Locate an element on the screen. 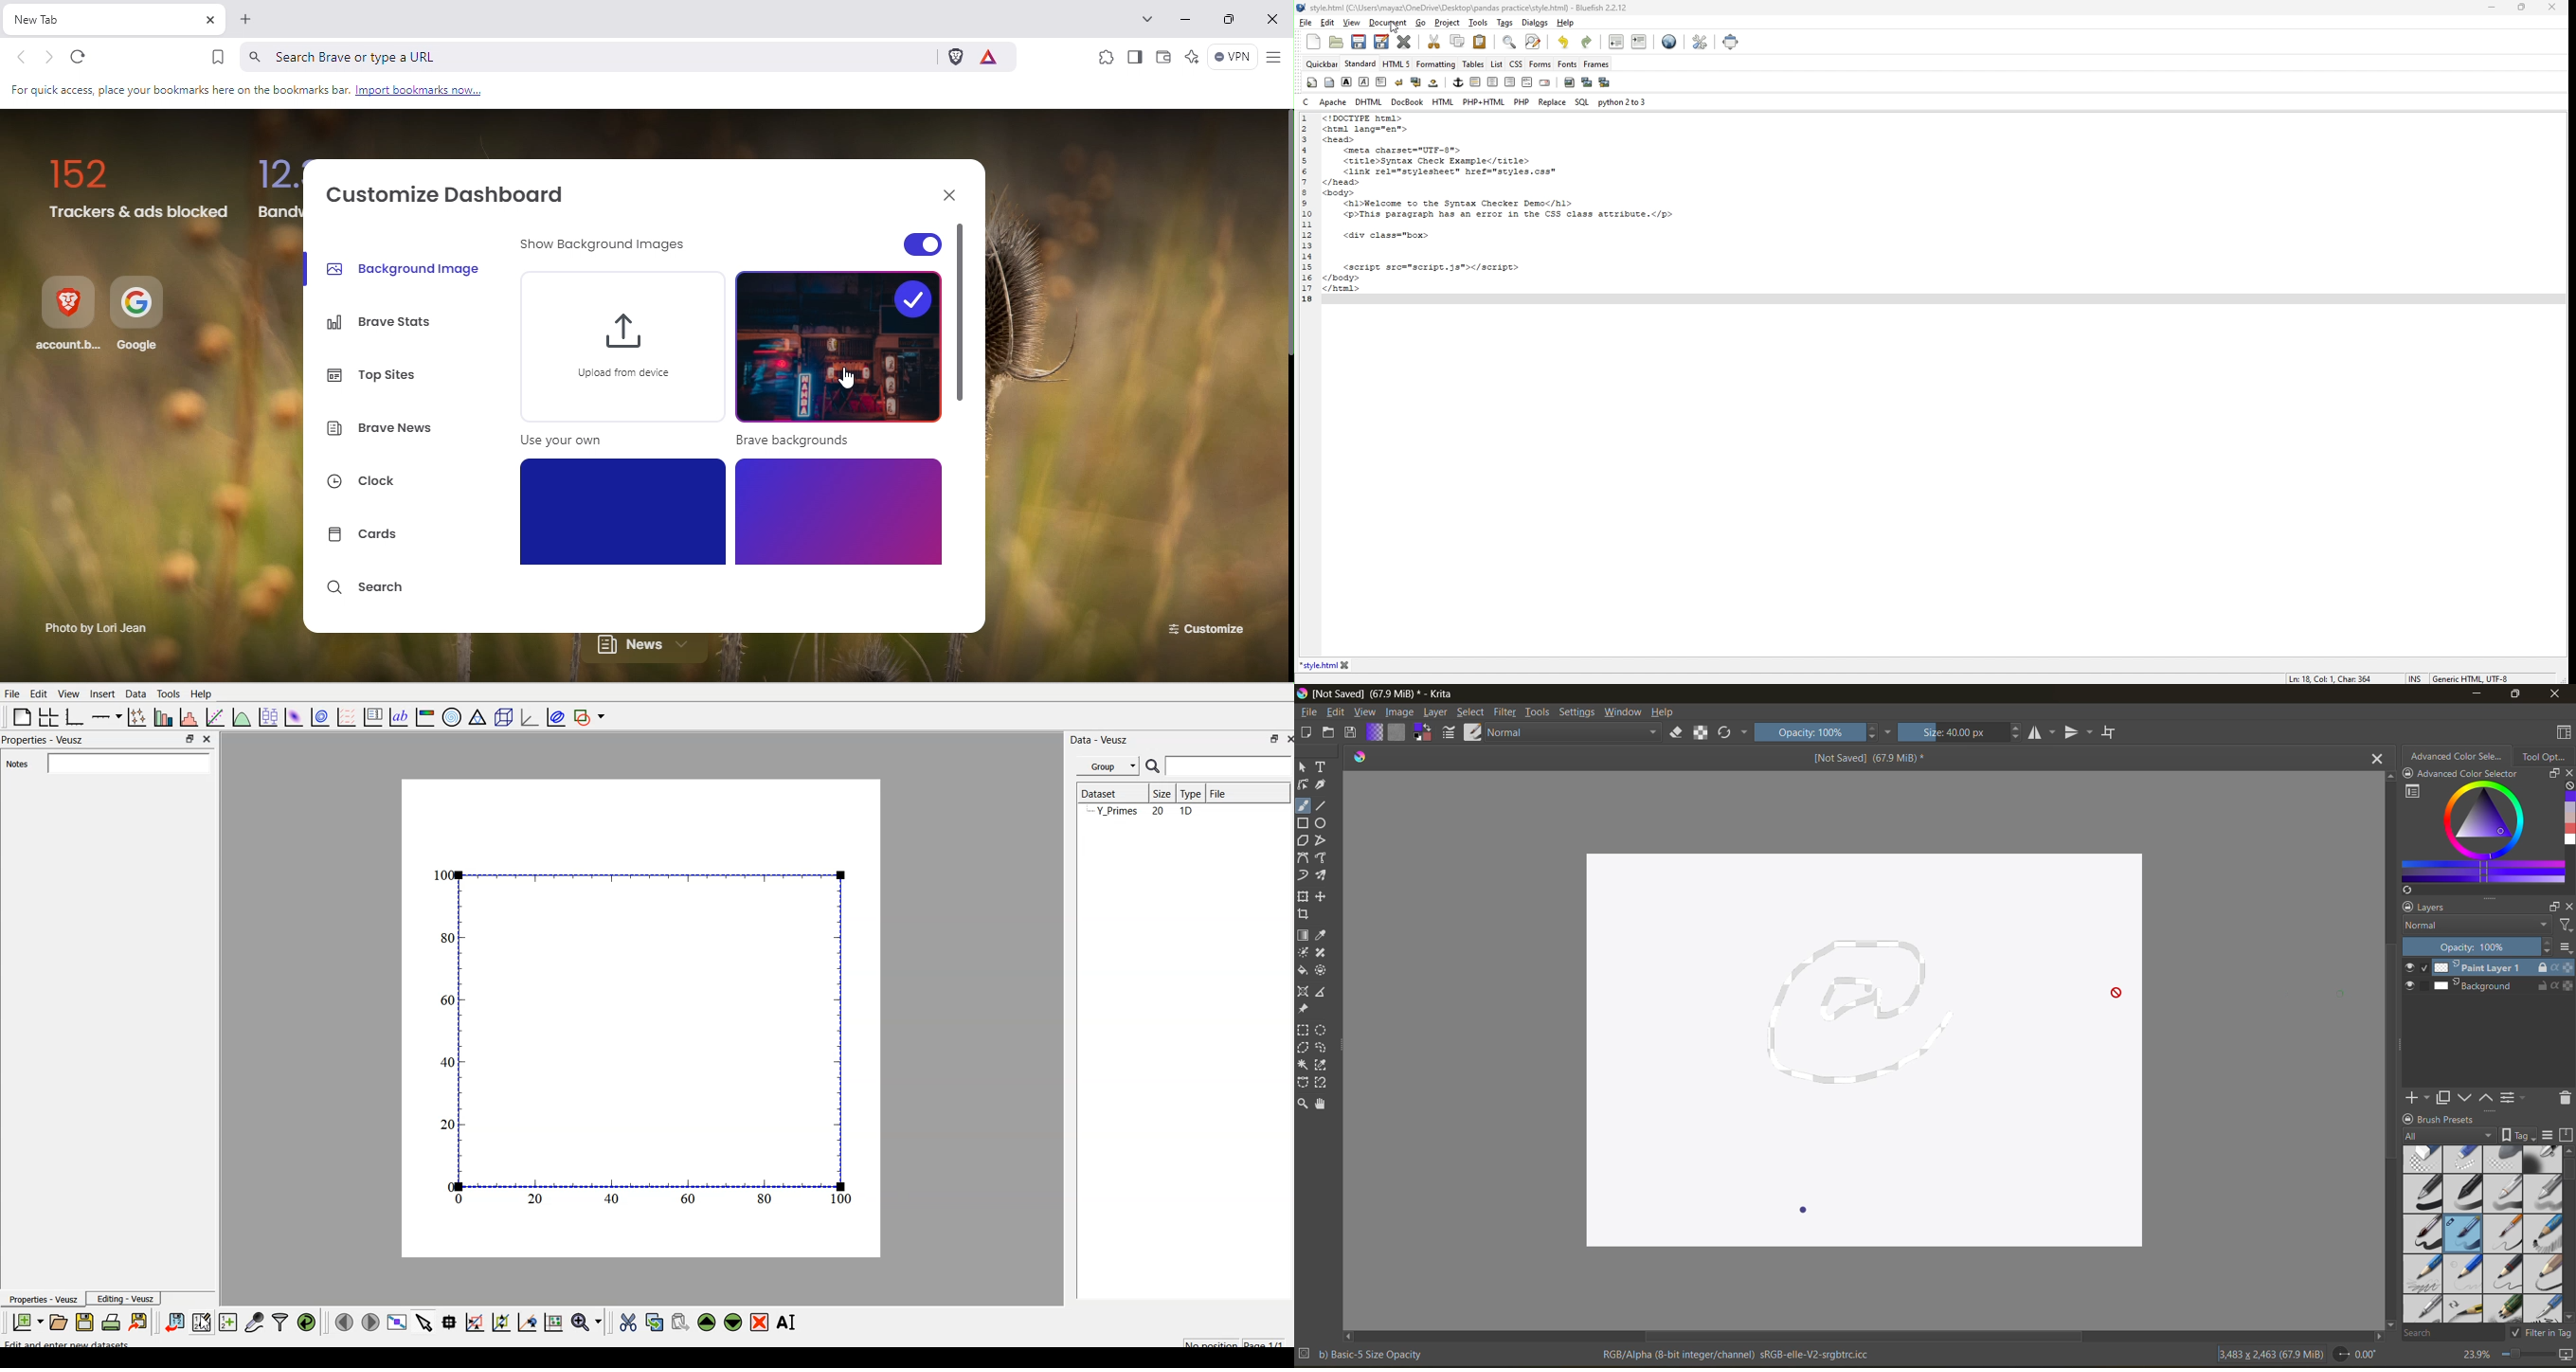 This screenshot has width=2576, height=1372. plot function is located at coordinates (240, 717).